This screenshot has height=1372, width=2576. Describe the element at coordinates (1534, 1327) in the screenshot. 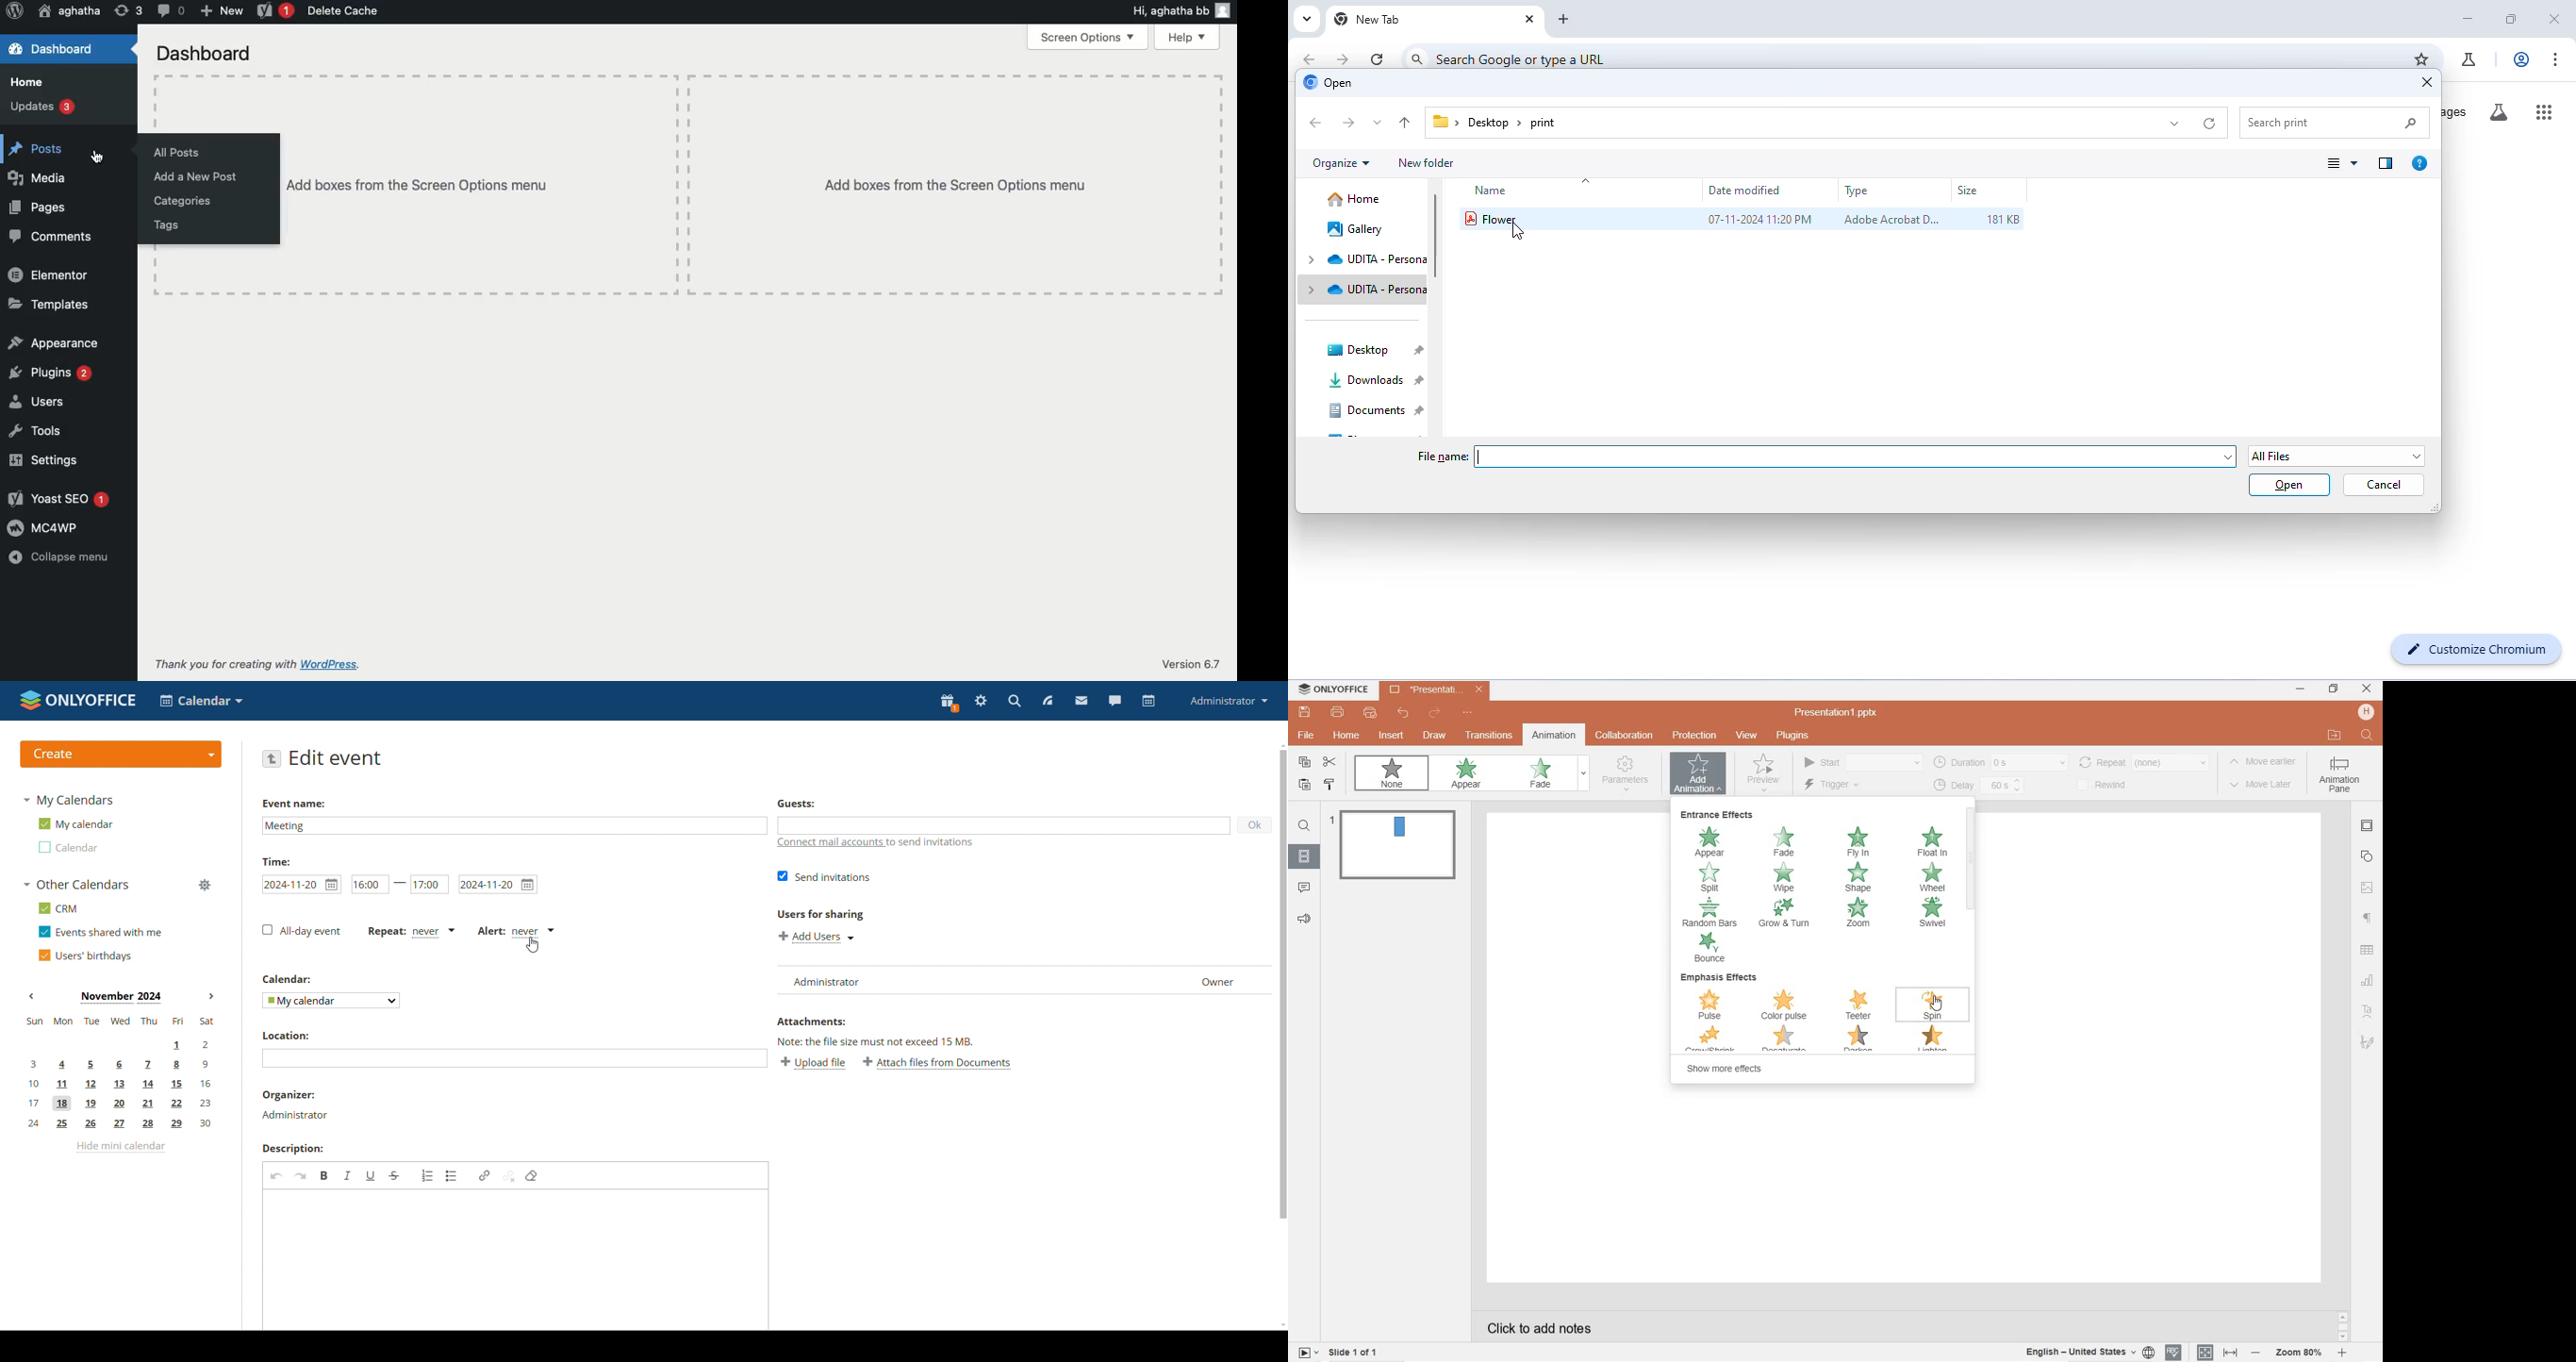

I see `click to add notes` at that location.